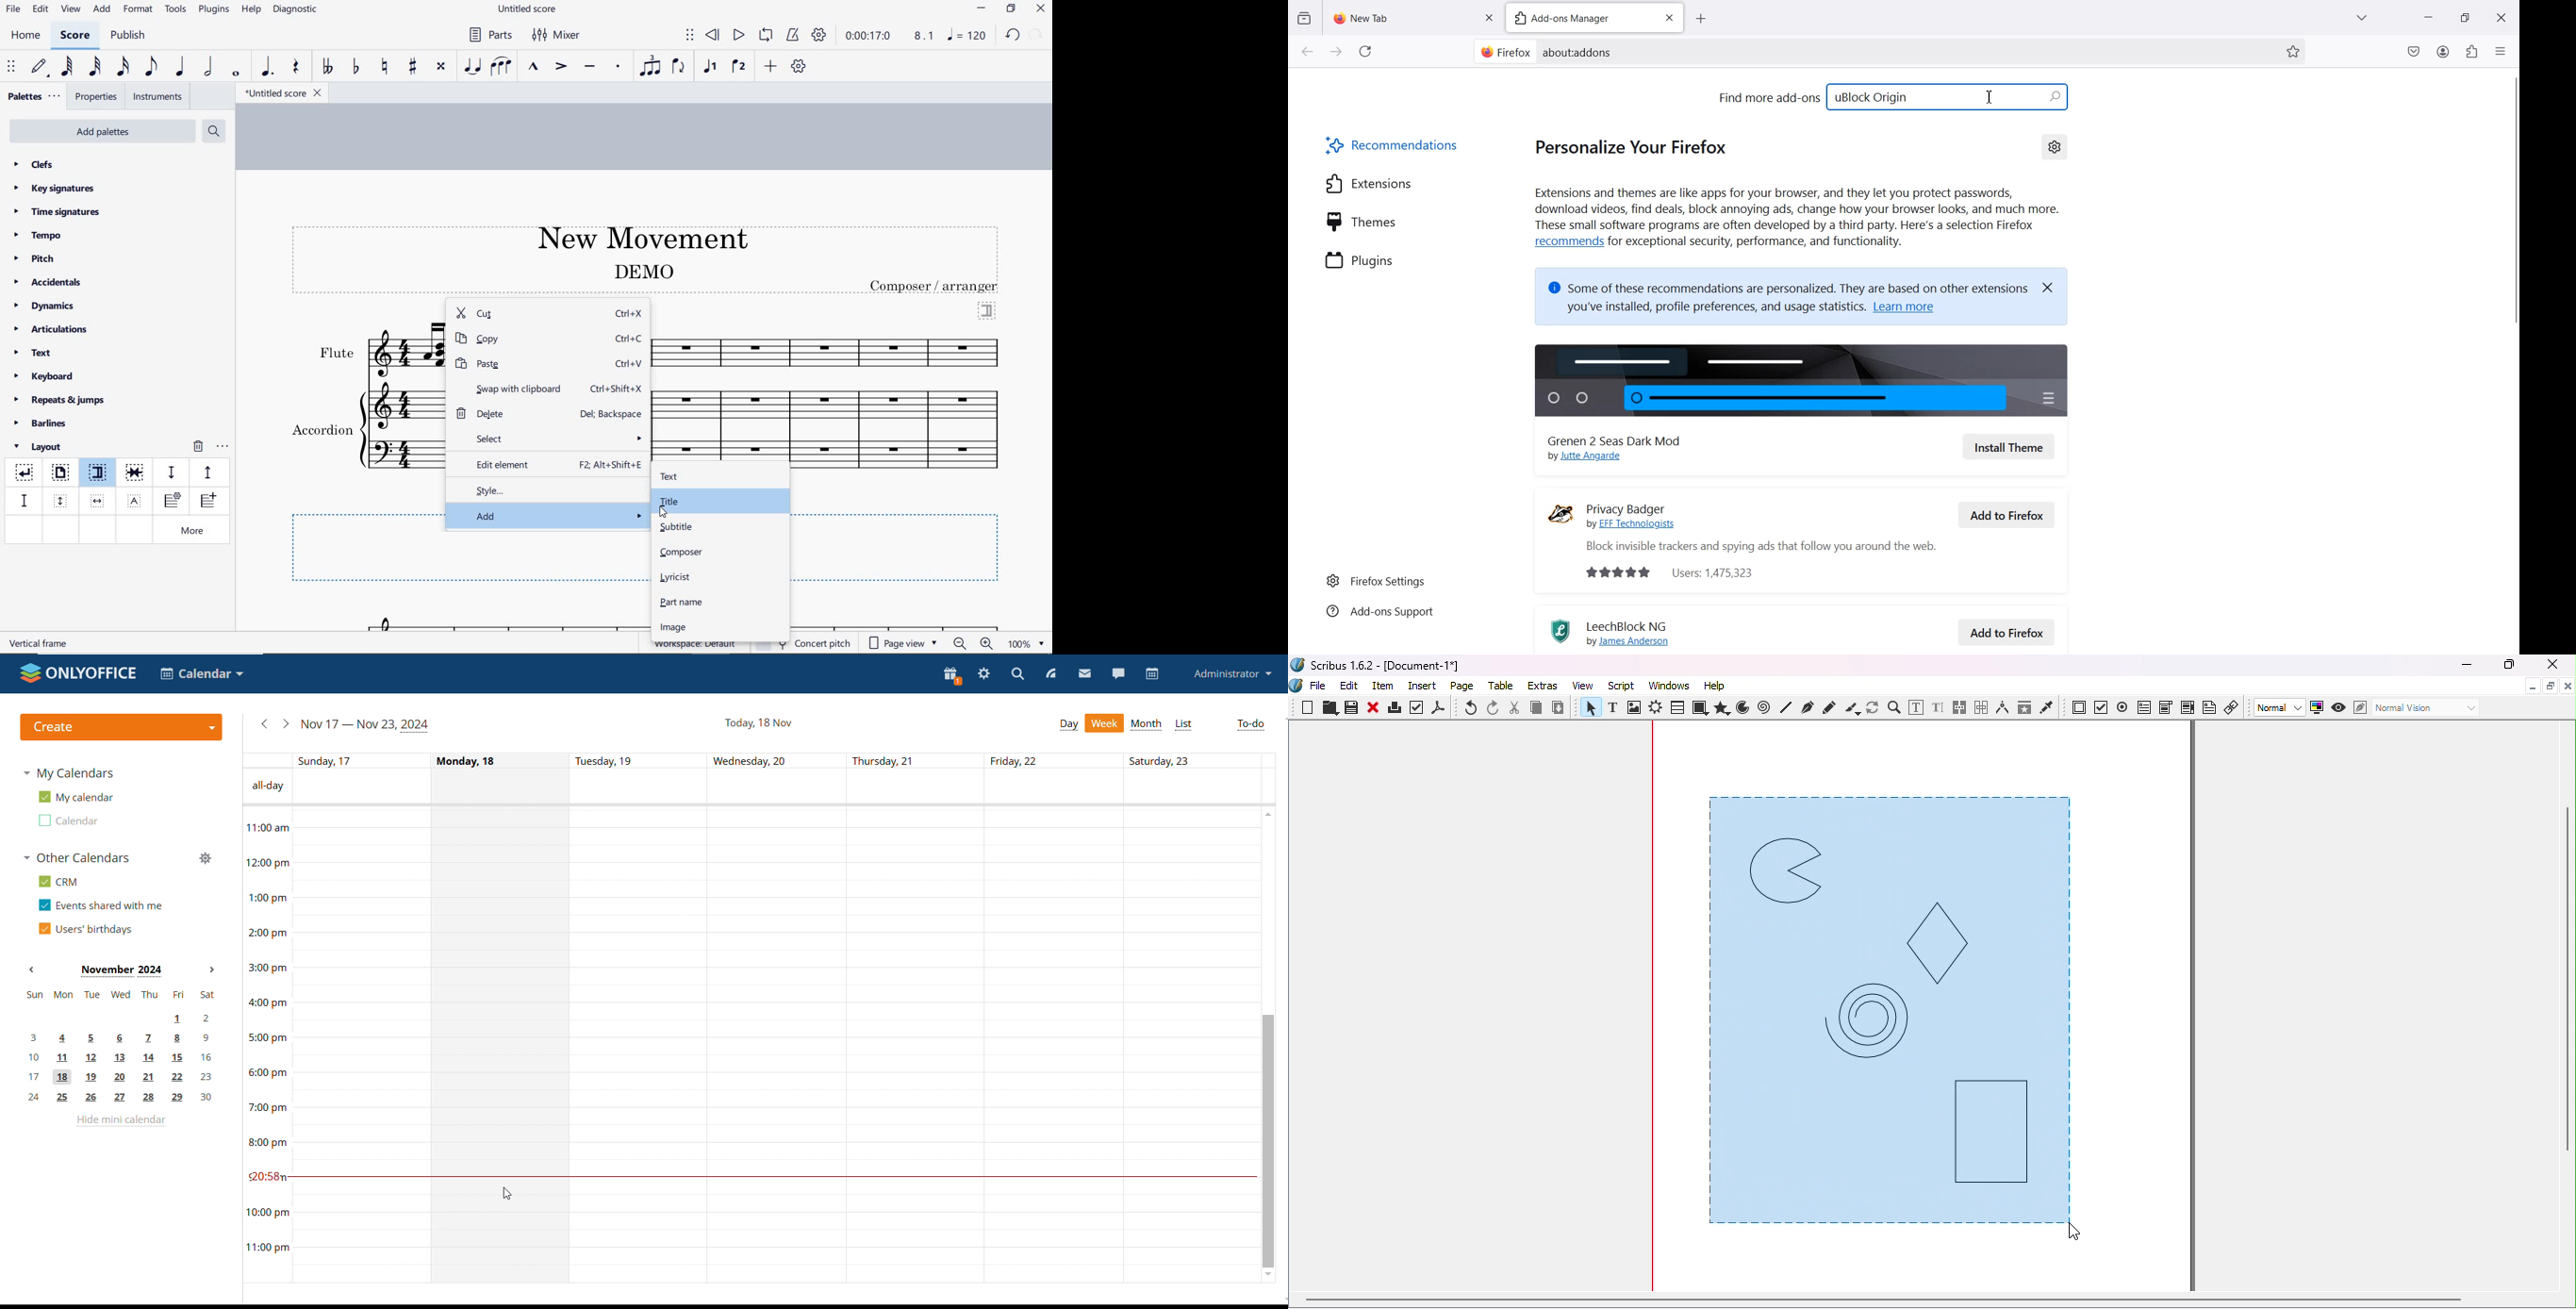  I want to click on Learn more, so click(1912, 309).